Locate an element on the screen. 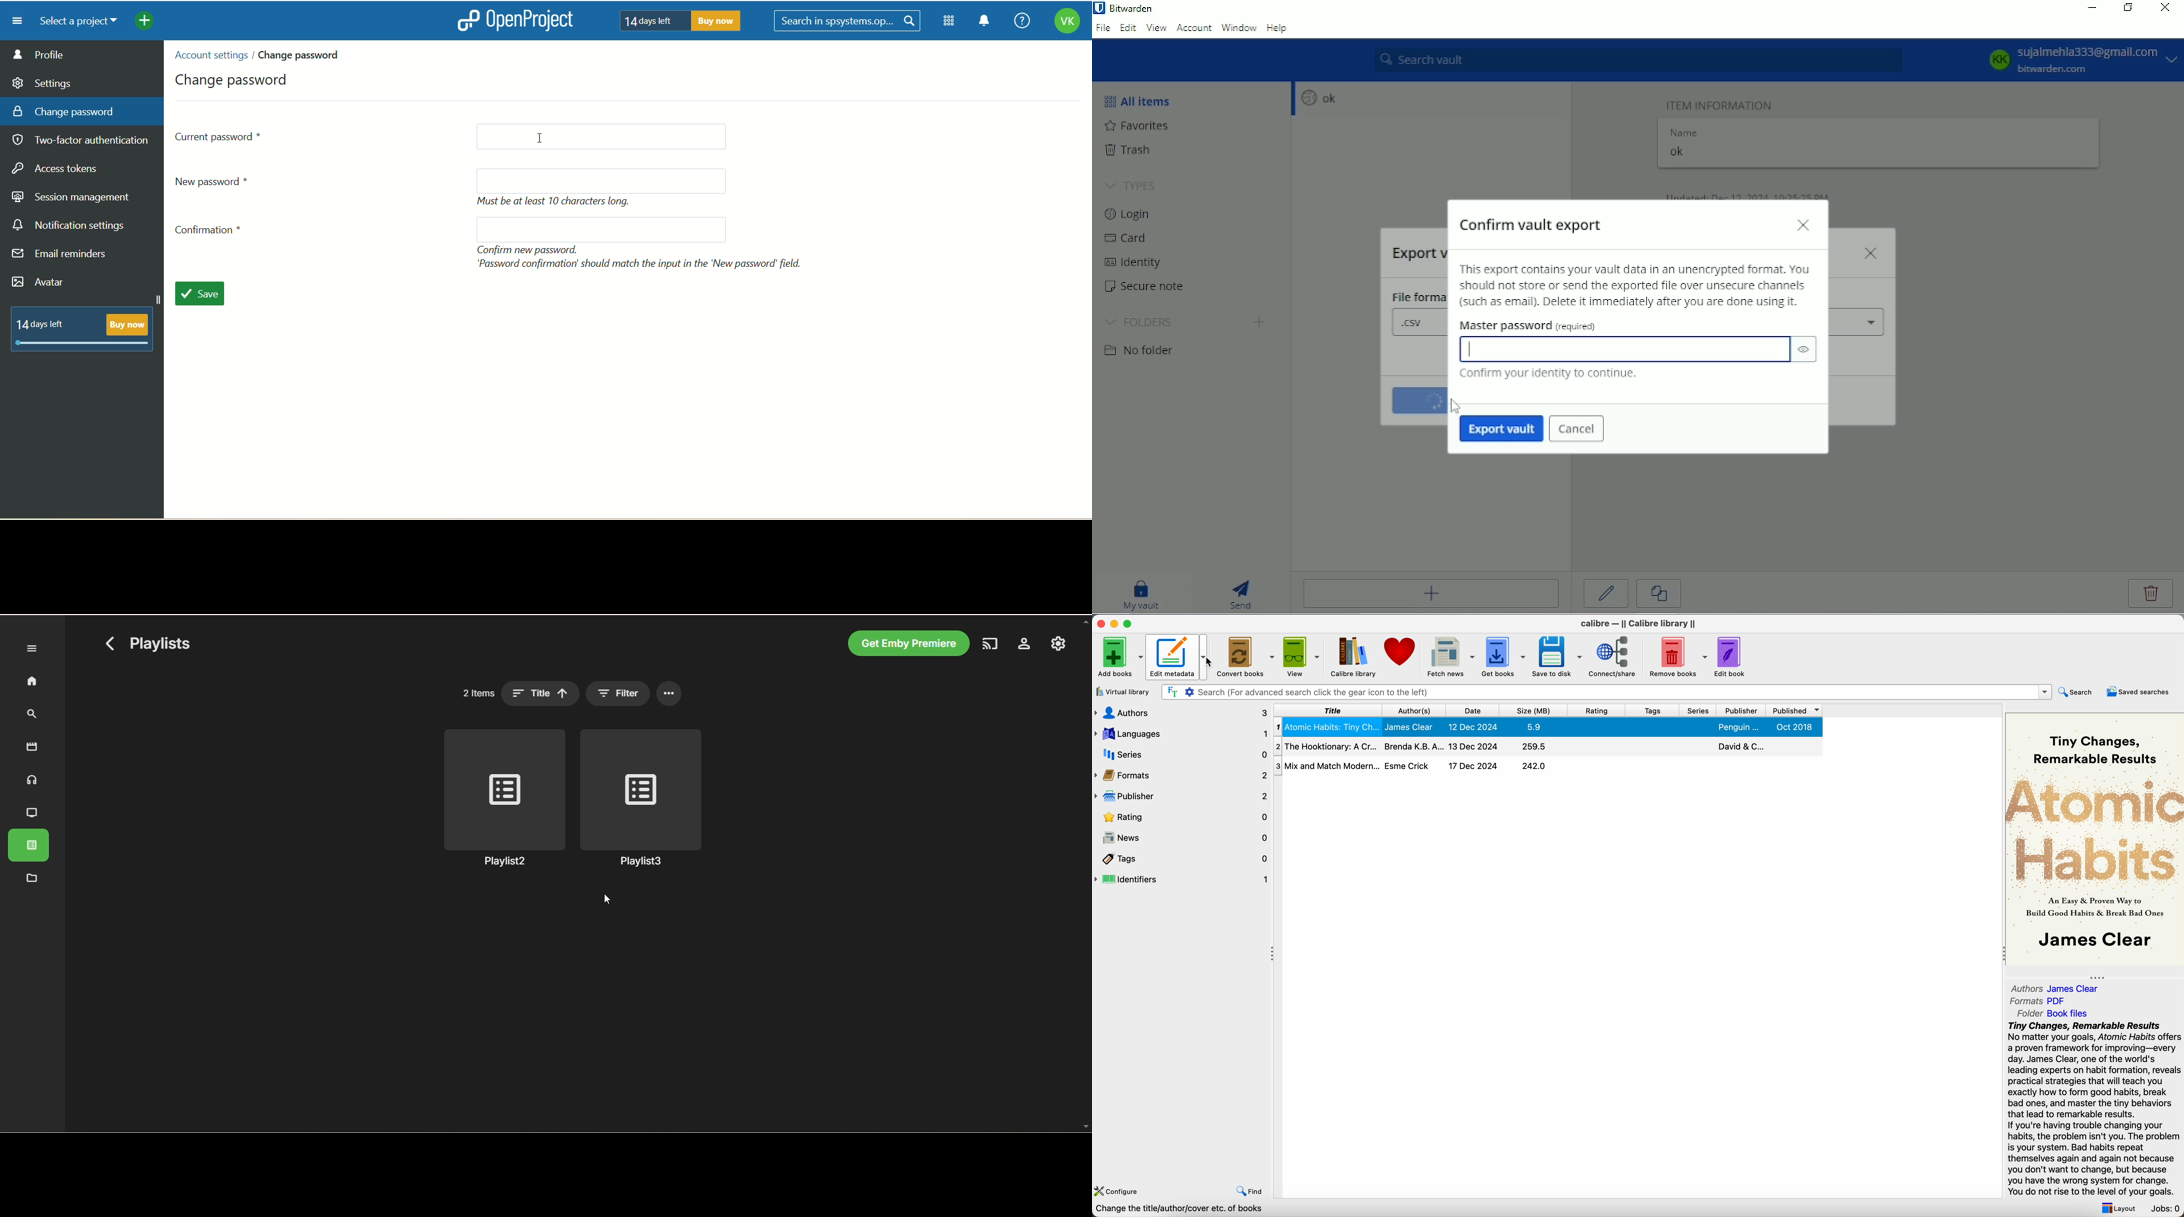 Image resolution: width=2184 pixels, height=1232 pixels. cursor is located at coordinates (544, 136).